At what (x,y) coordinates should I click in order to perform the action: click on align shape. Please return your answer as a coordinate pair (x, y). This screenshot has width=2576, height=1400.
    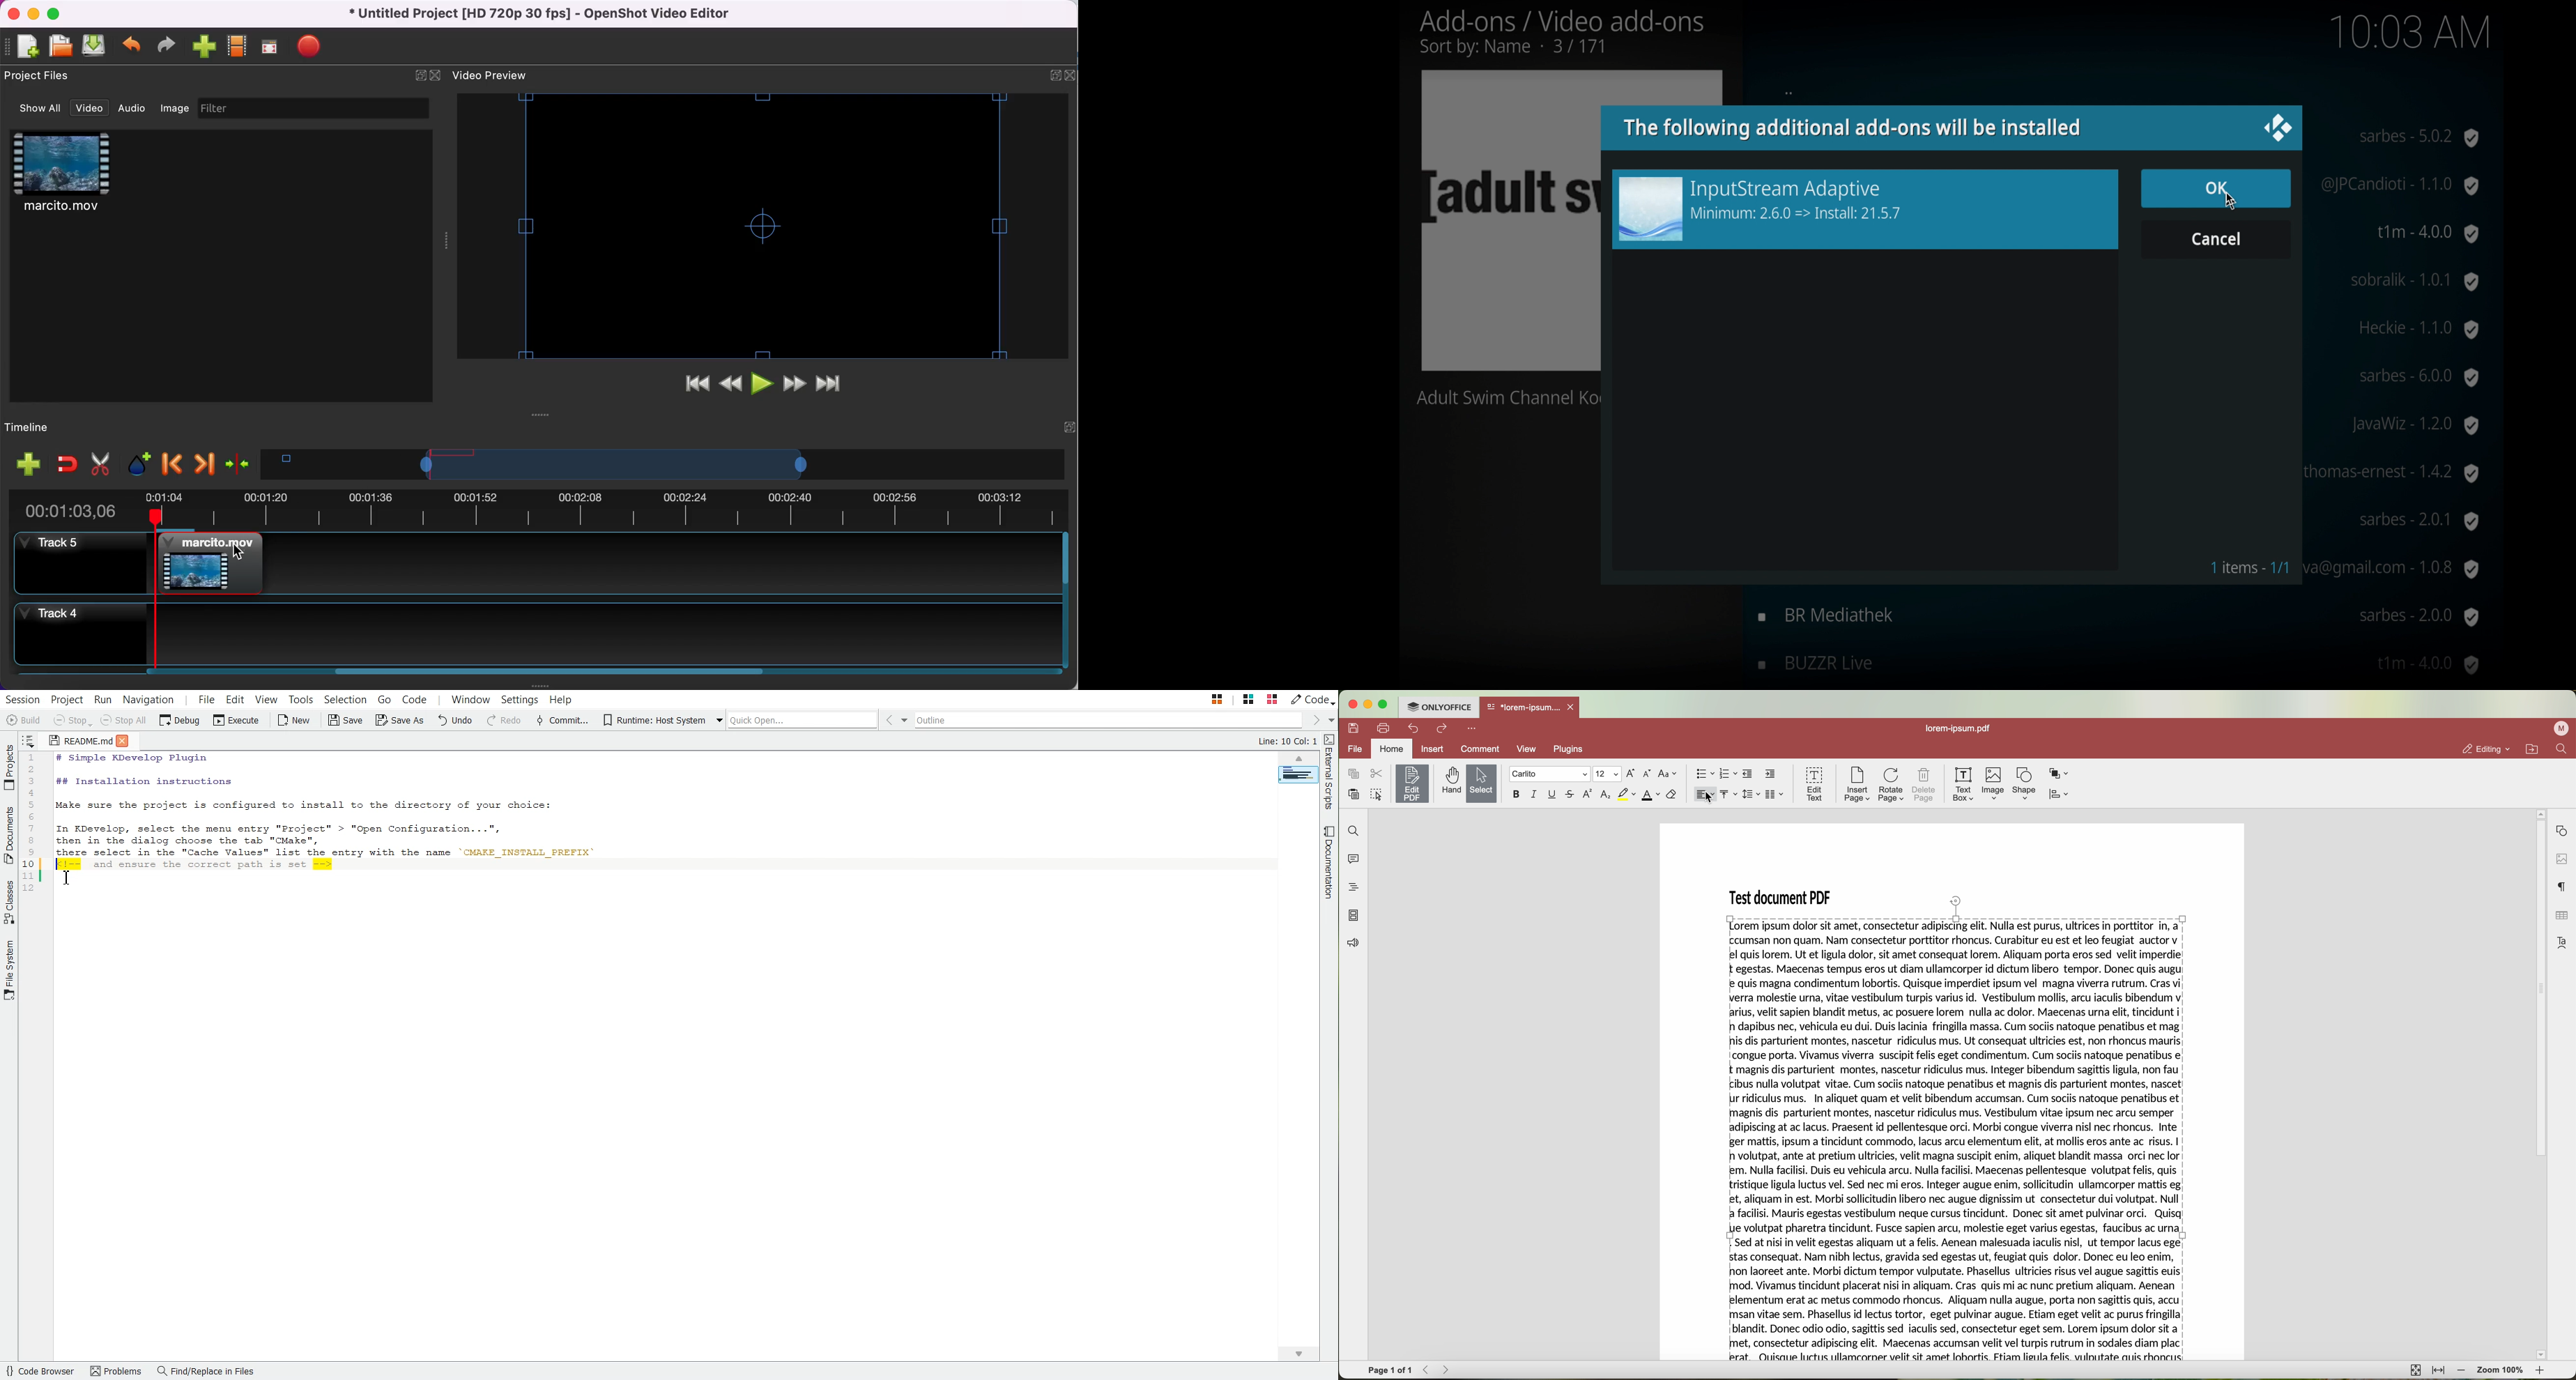
    Looking at the image, I should click on (2061, 794).